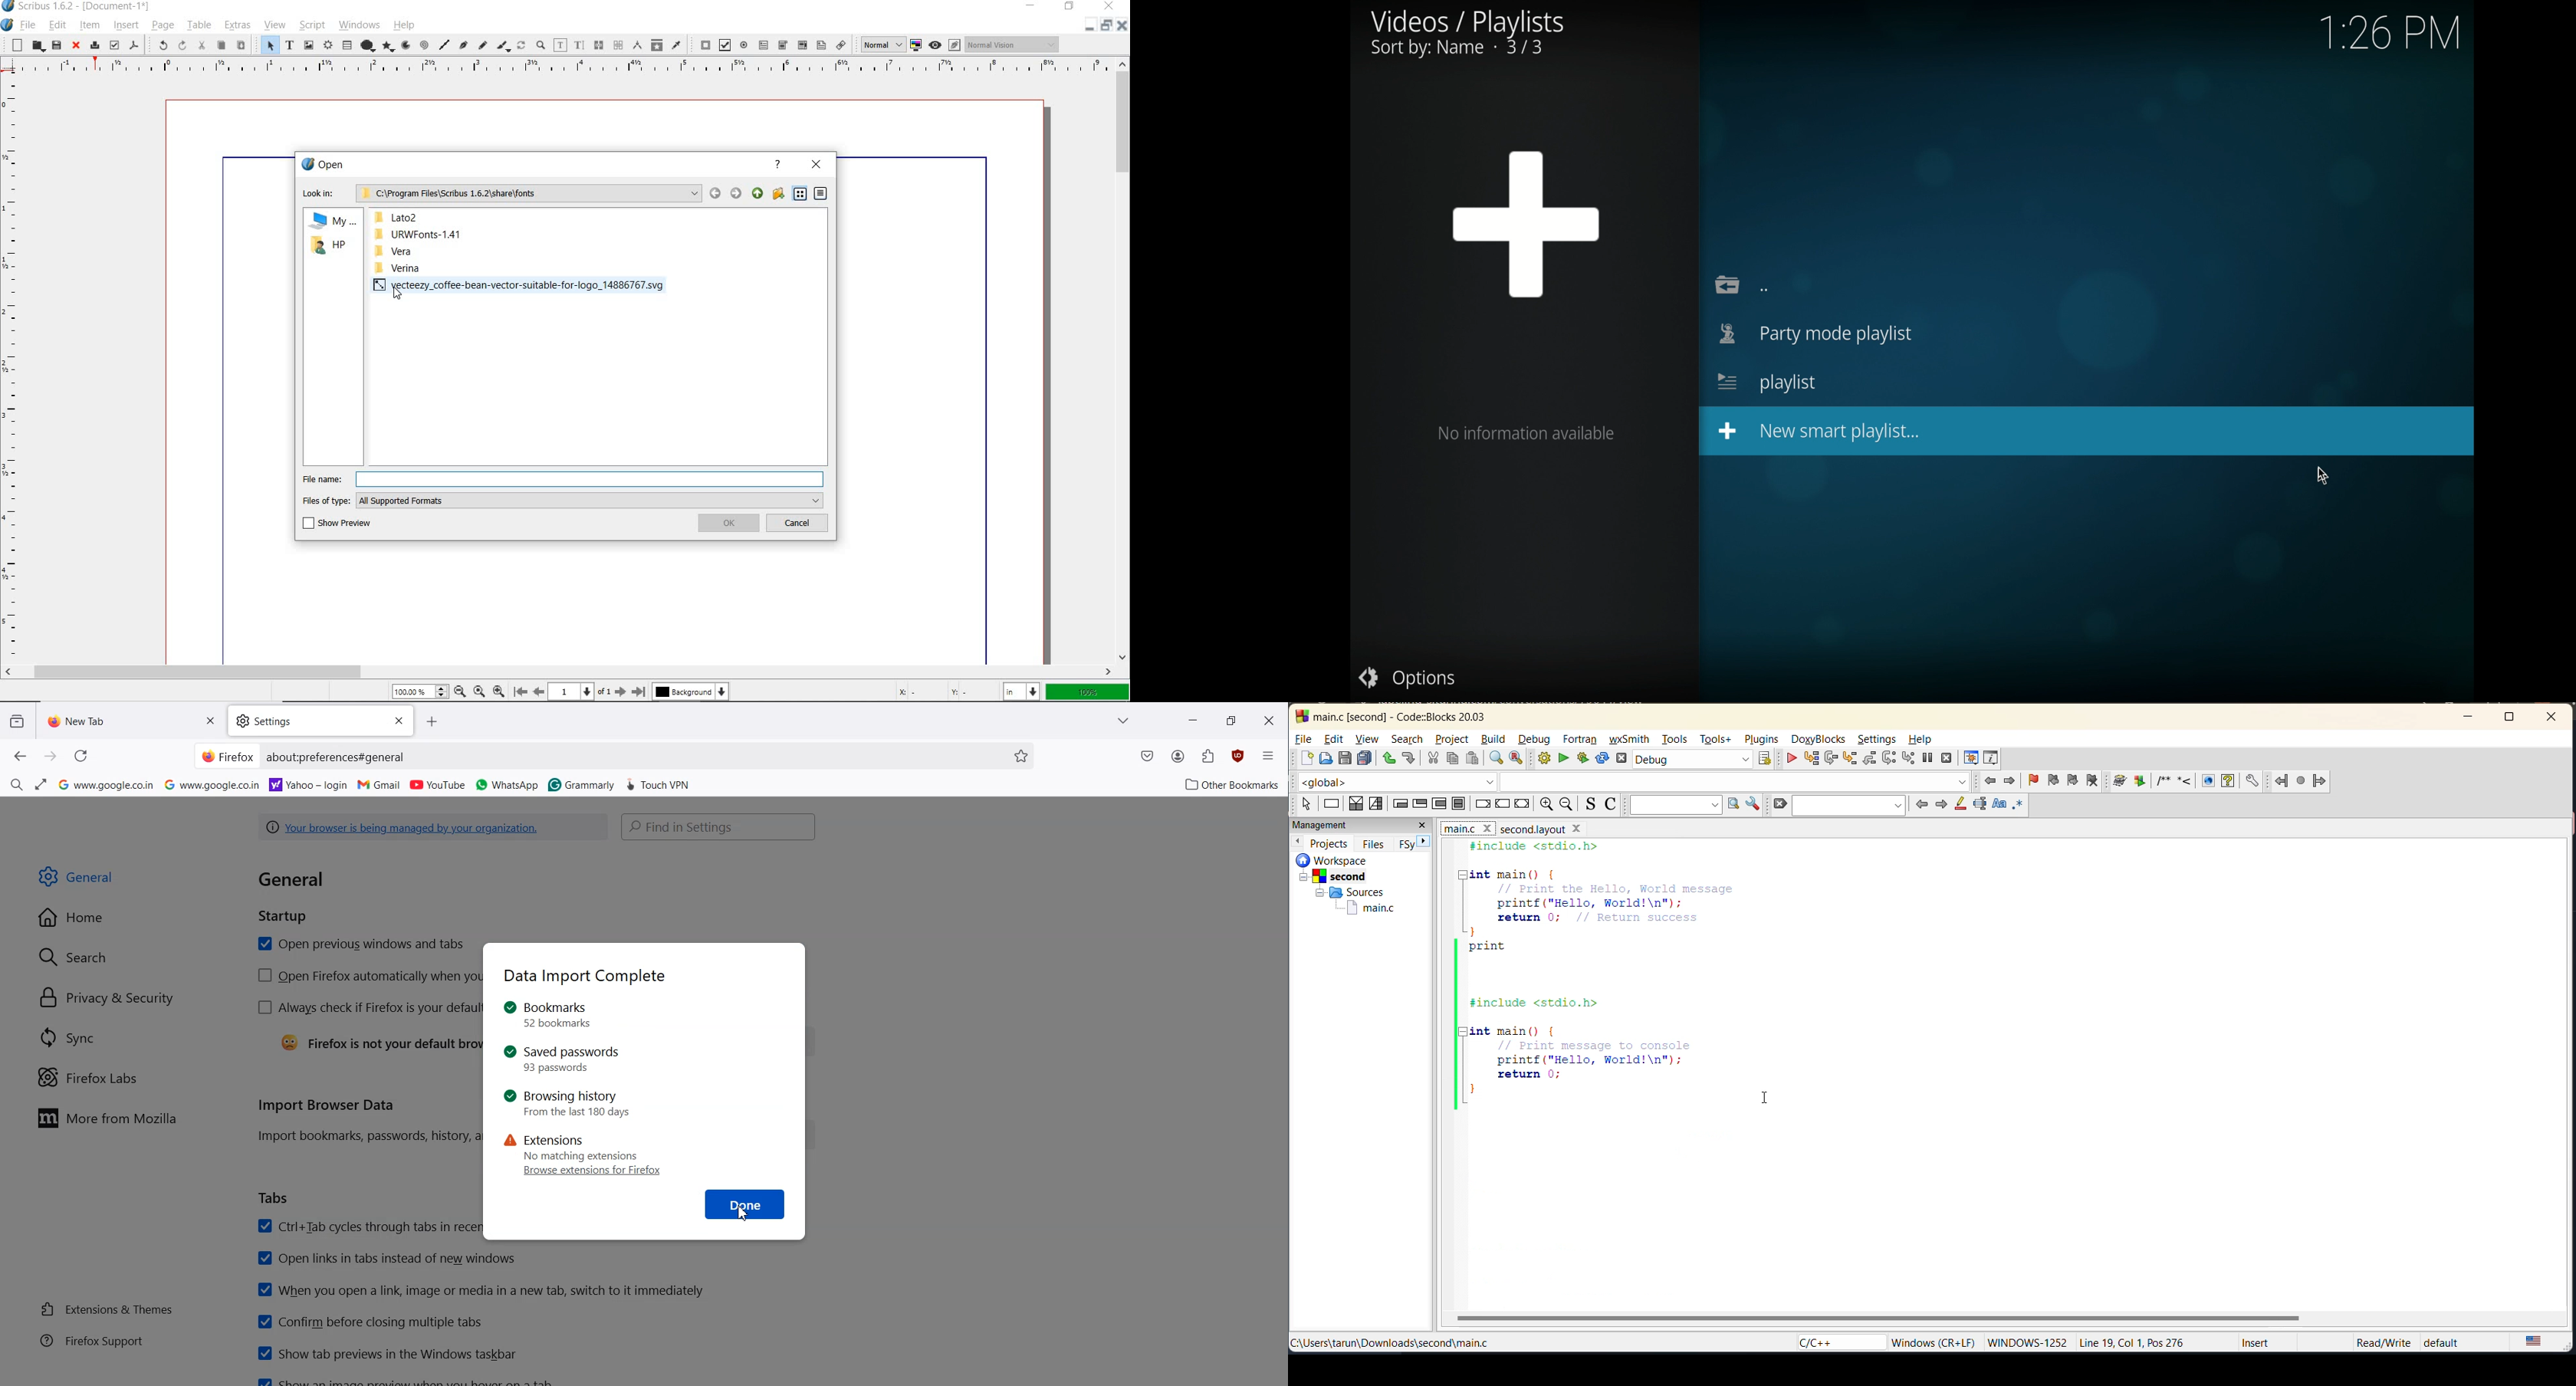 The height and width of the screenshot is (1400, 2576). What do you see at coordinates (1014, 44) in the screenshot?
I see `Normal Vision` at bounding box center [1014, 44].